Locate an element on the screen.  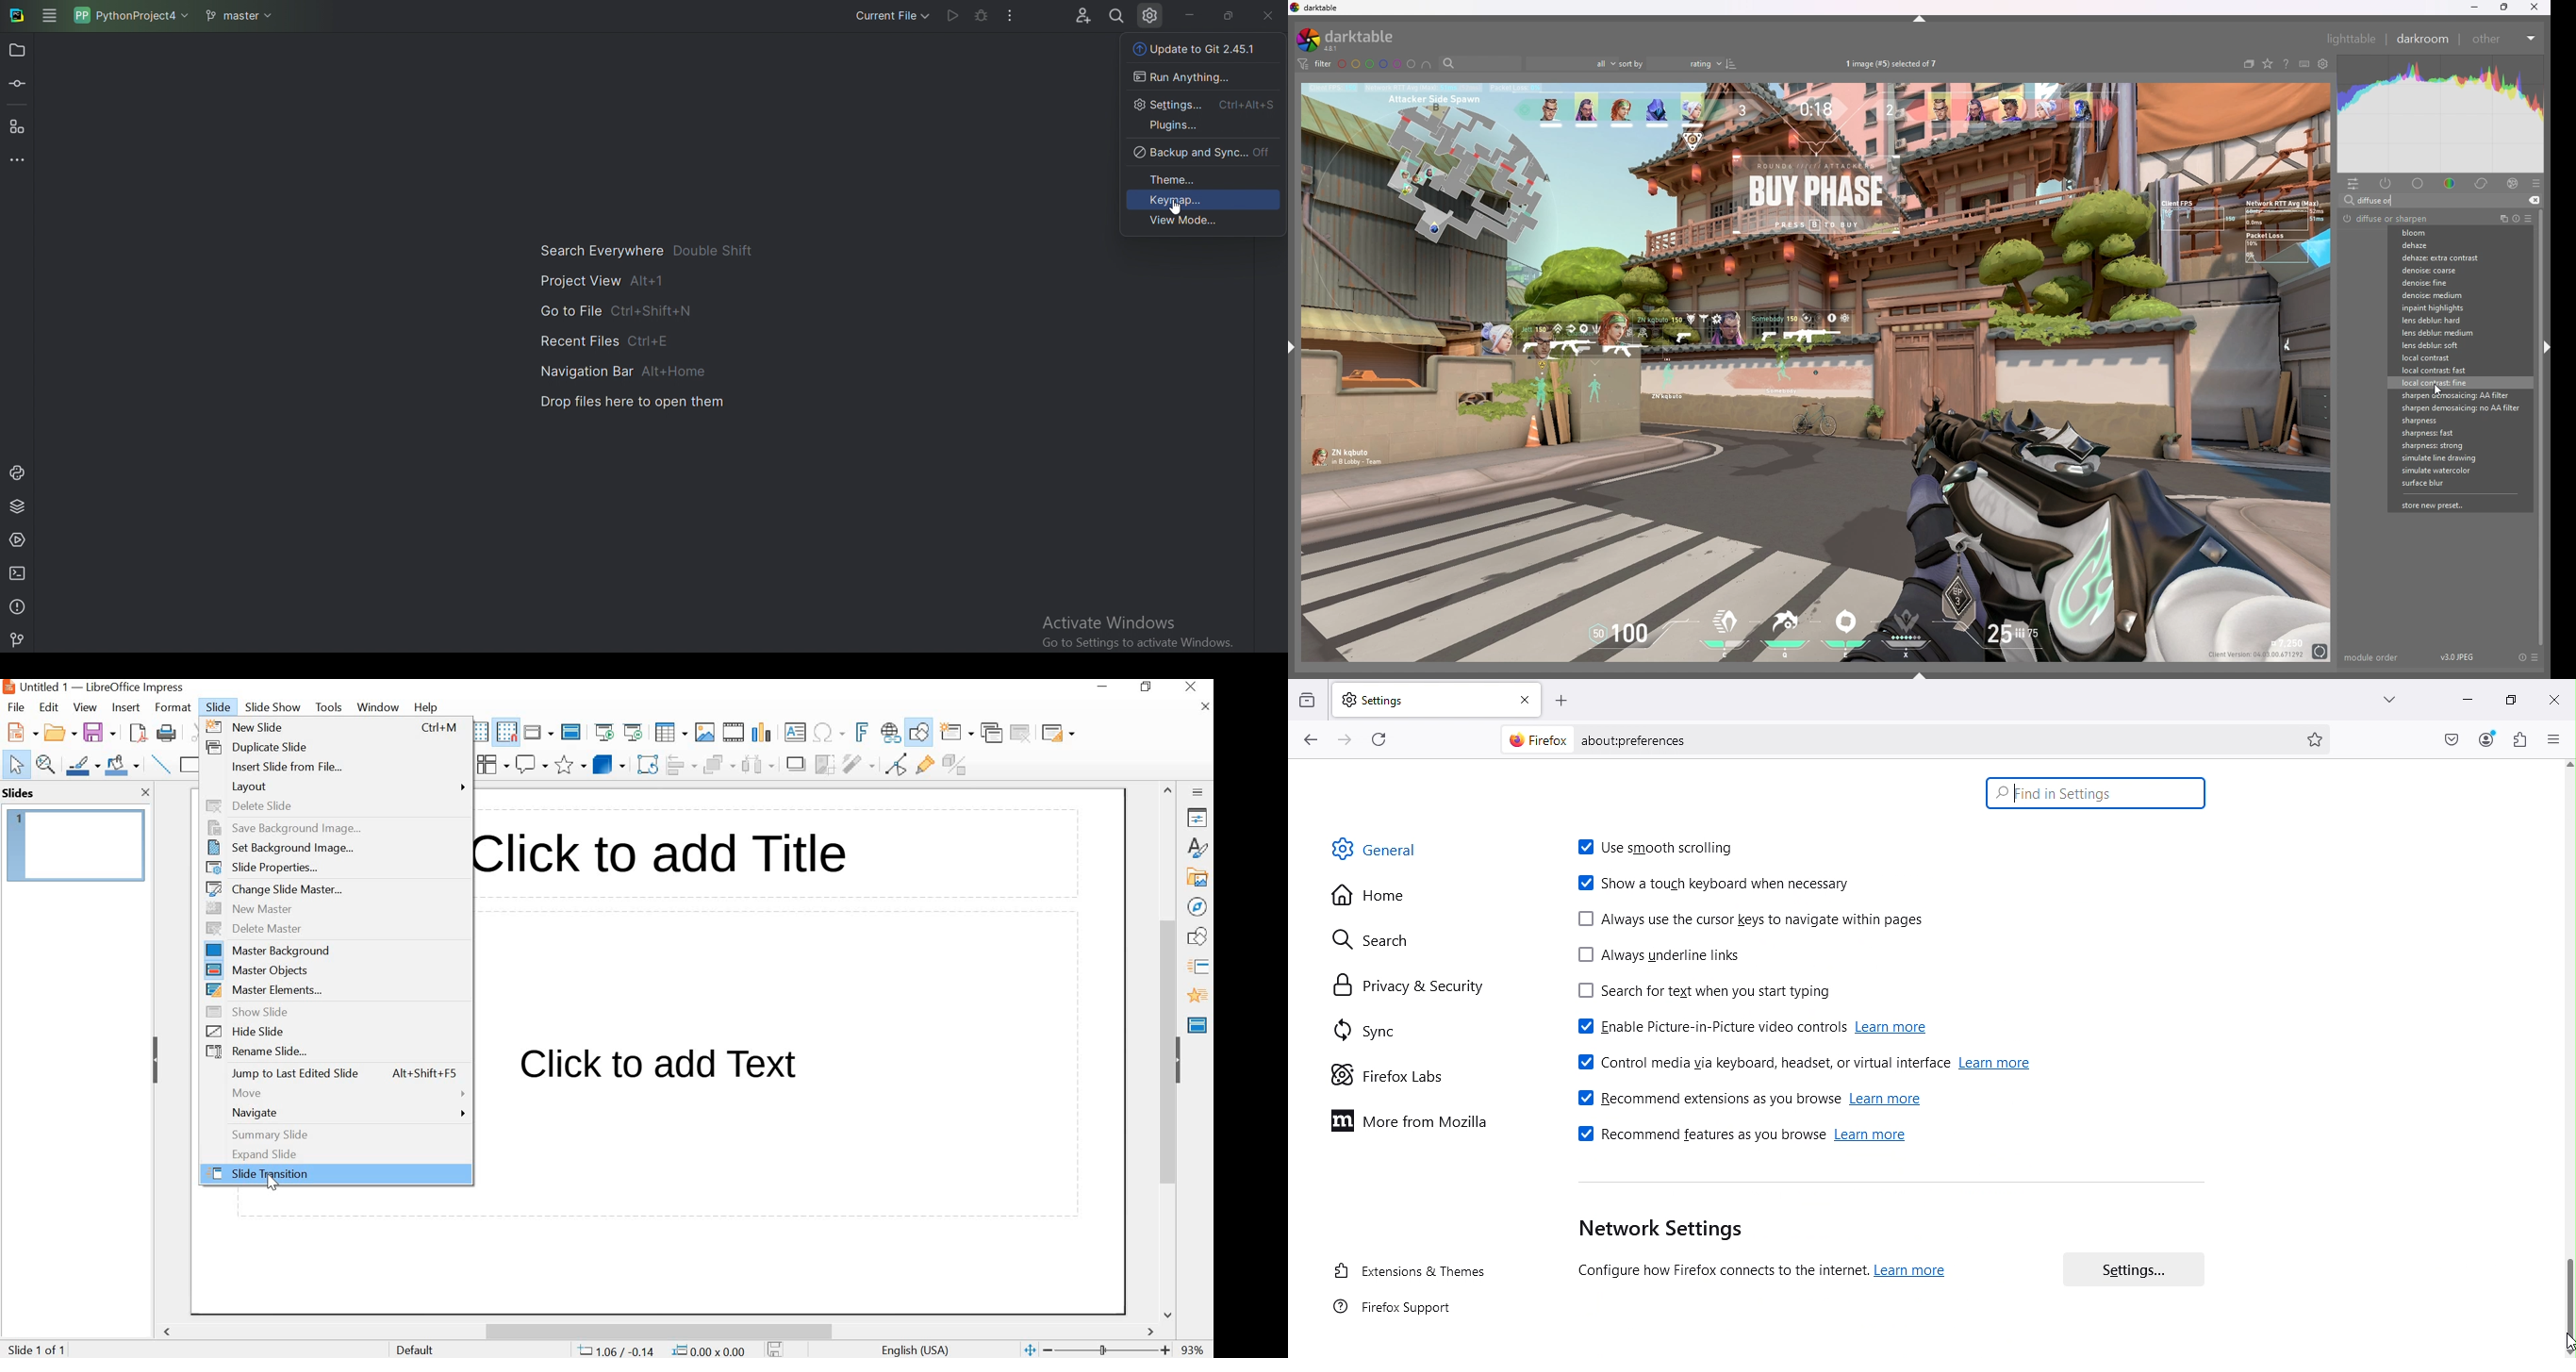
Privacy and security is located at coordinates (1400, 985).